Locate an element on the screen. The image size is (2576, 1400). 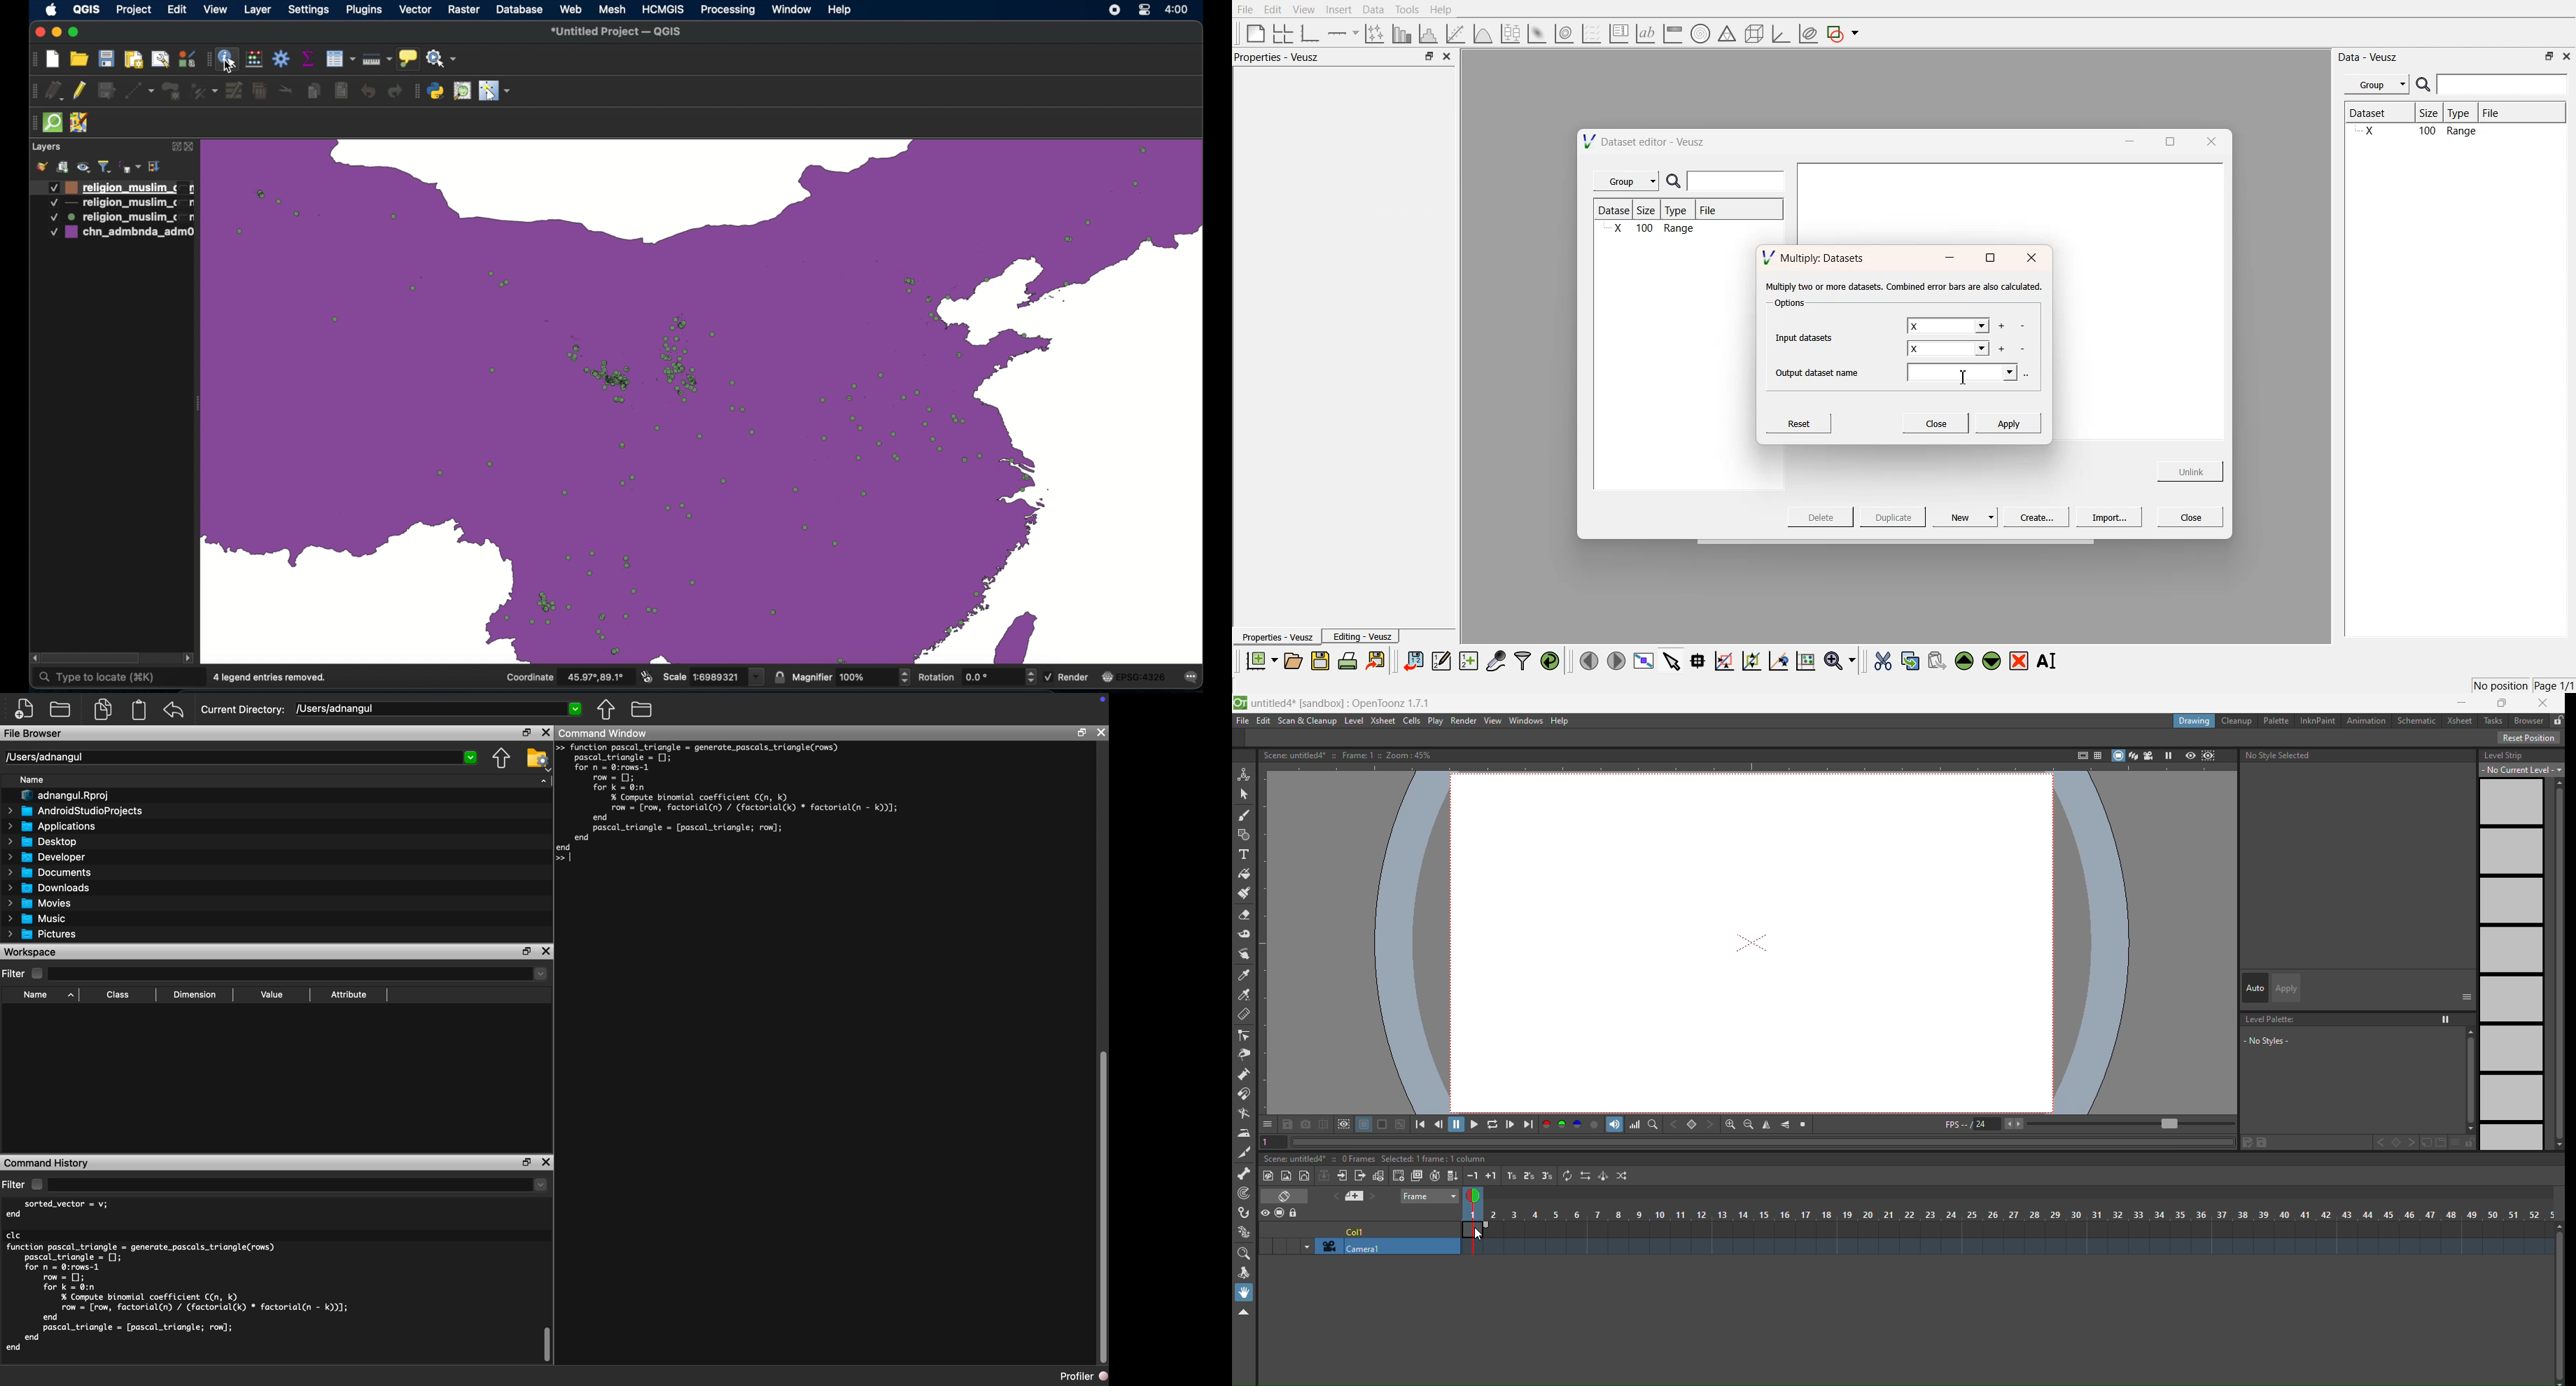
Movies is located at coordinates (40, 904).